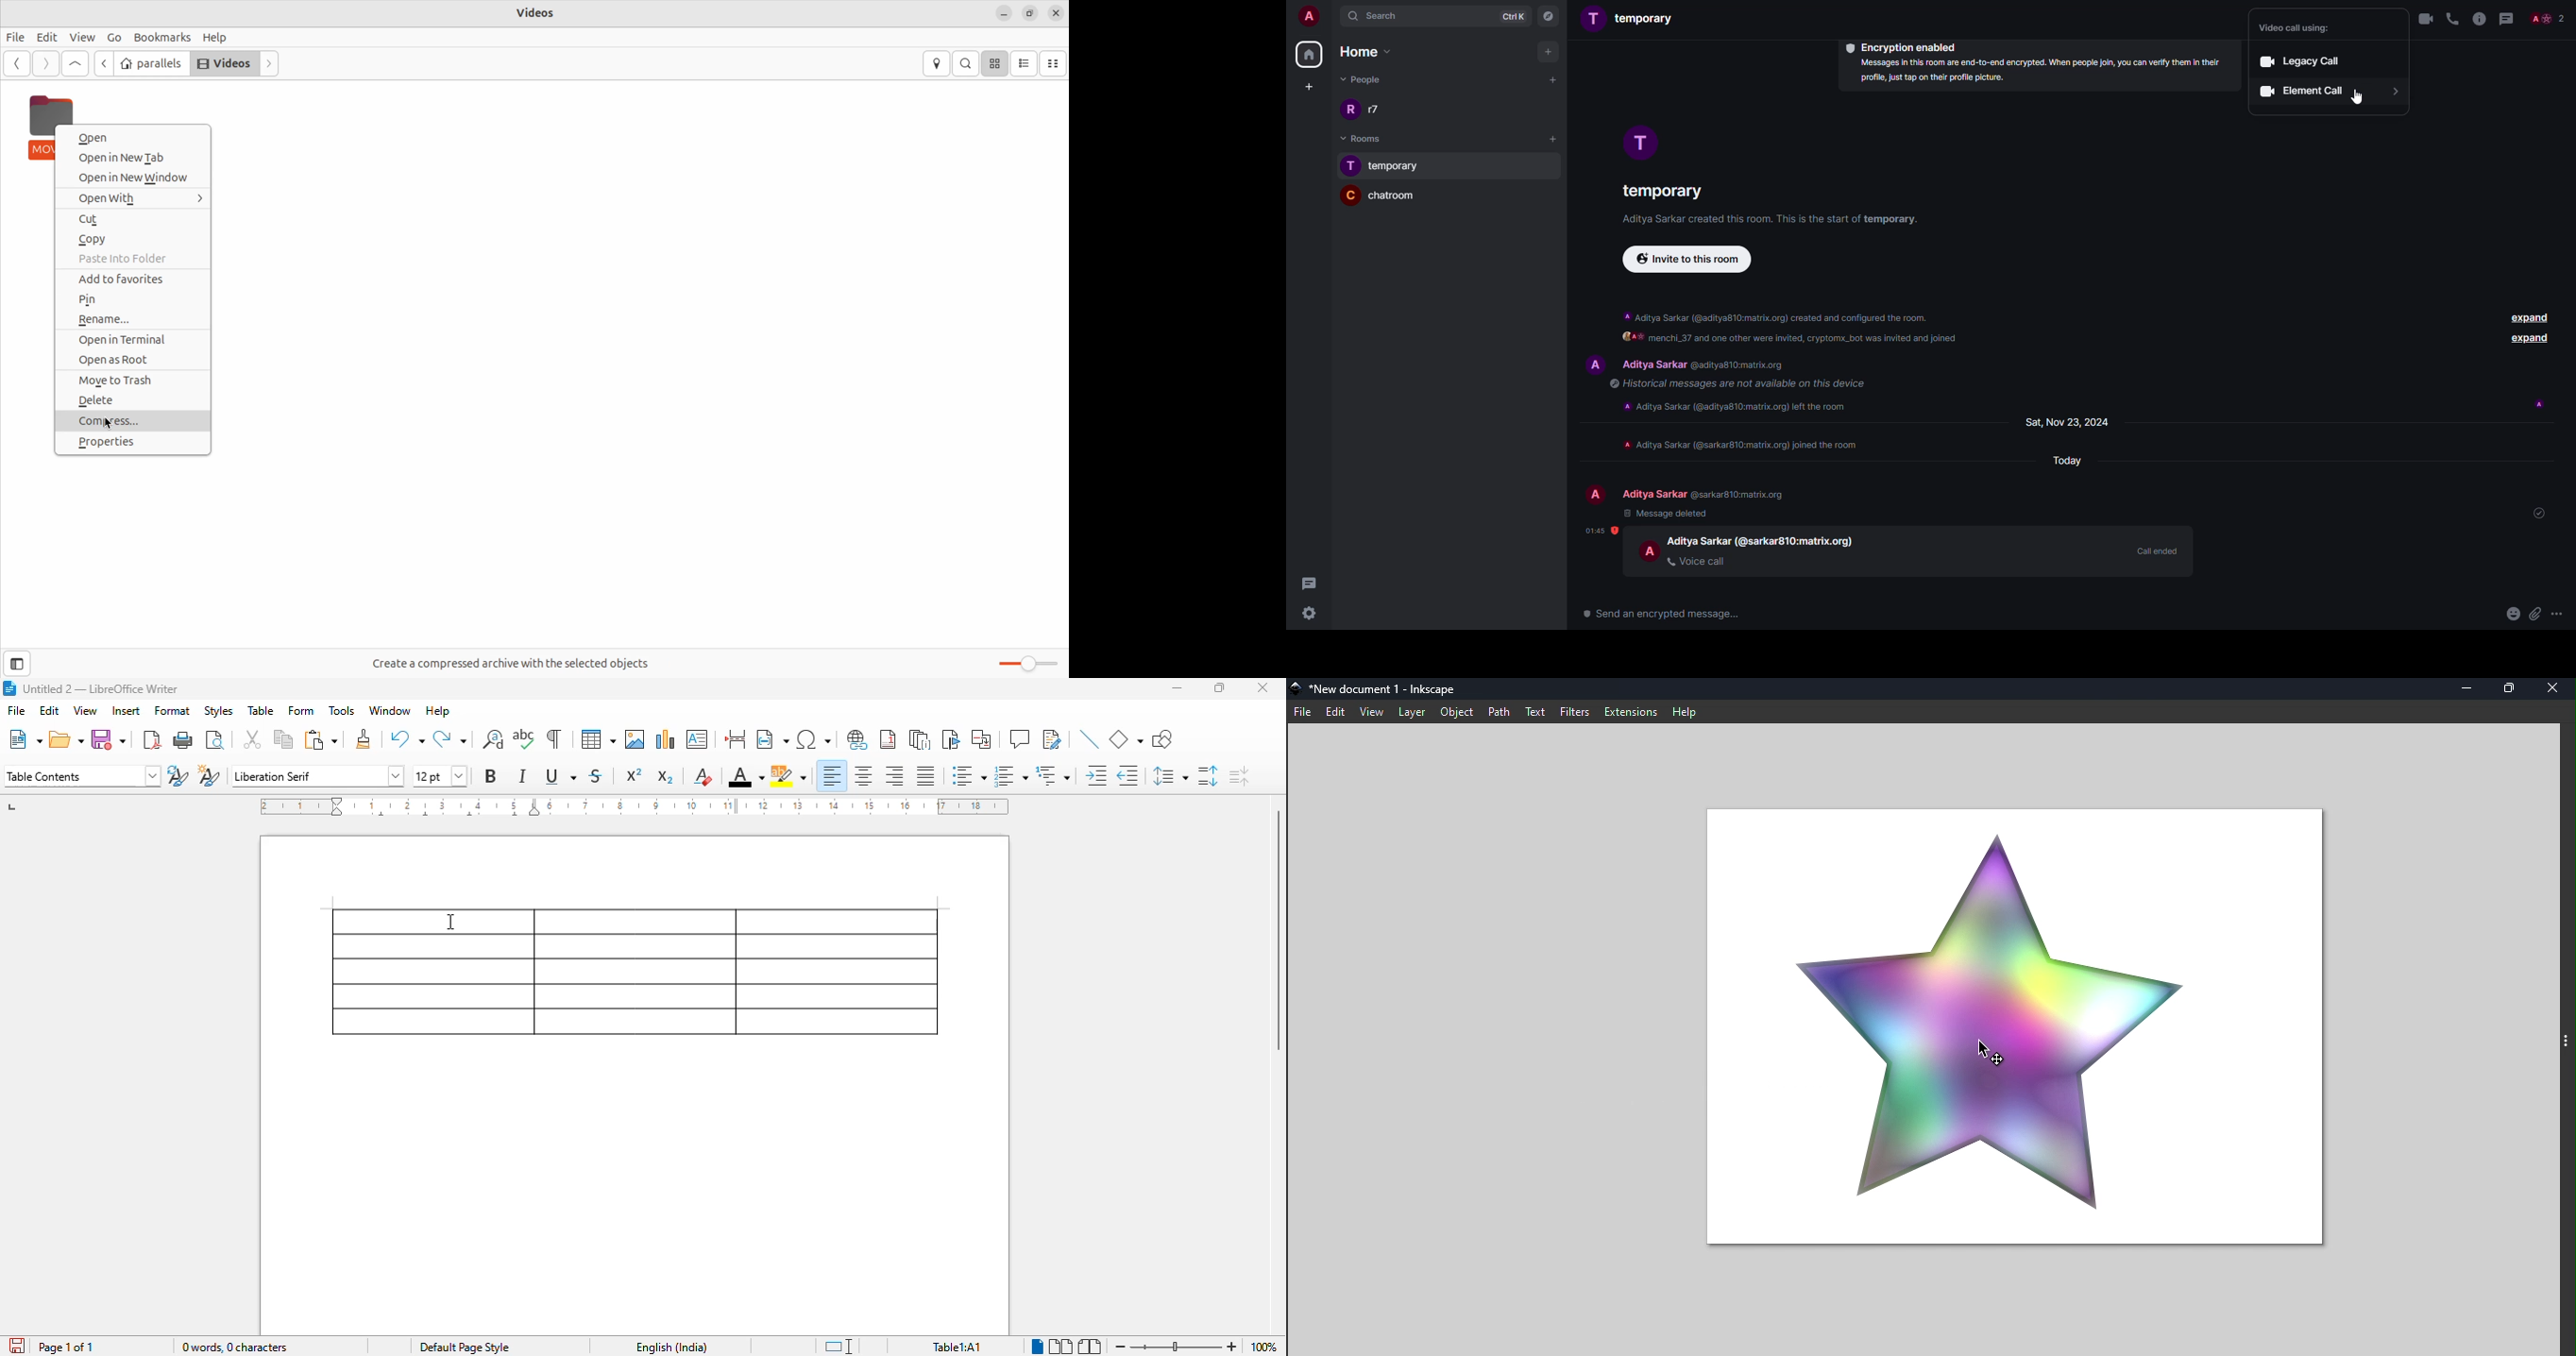 This screenshot has width=2576, height=1372. What do you see at coordinates (103, 689) in the screenshot?
I see `Untitled2-LibreOffice Winter` at bounding box center [103, 689].